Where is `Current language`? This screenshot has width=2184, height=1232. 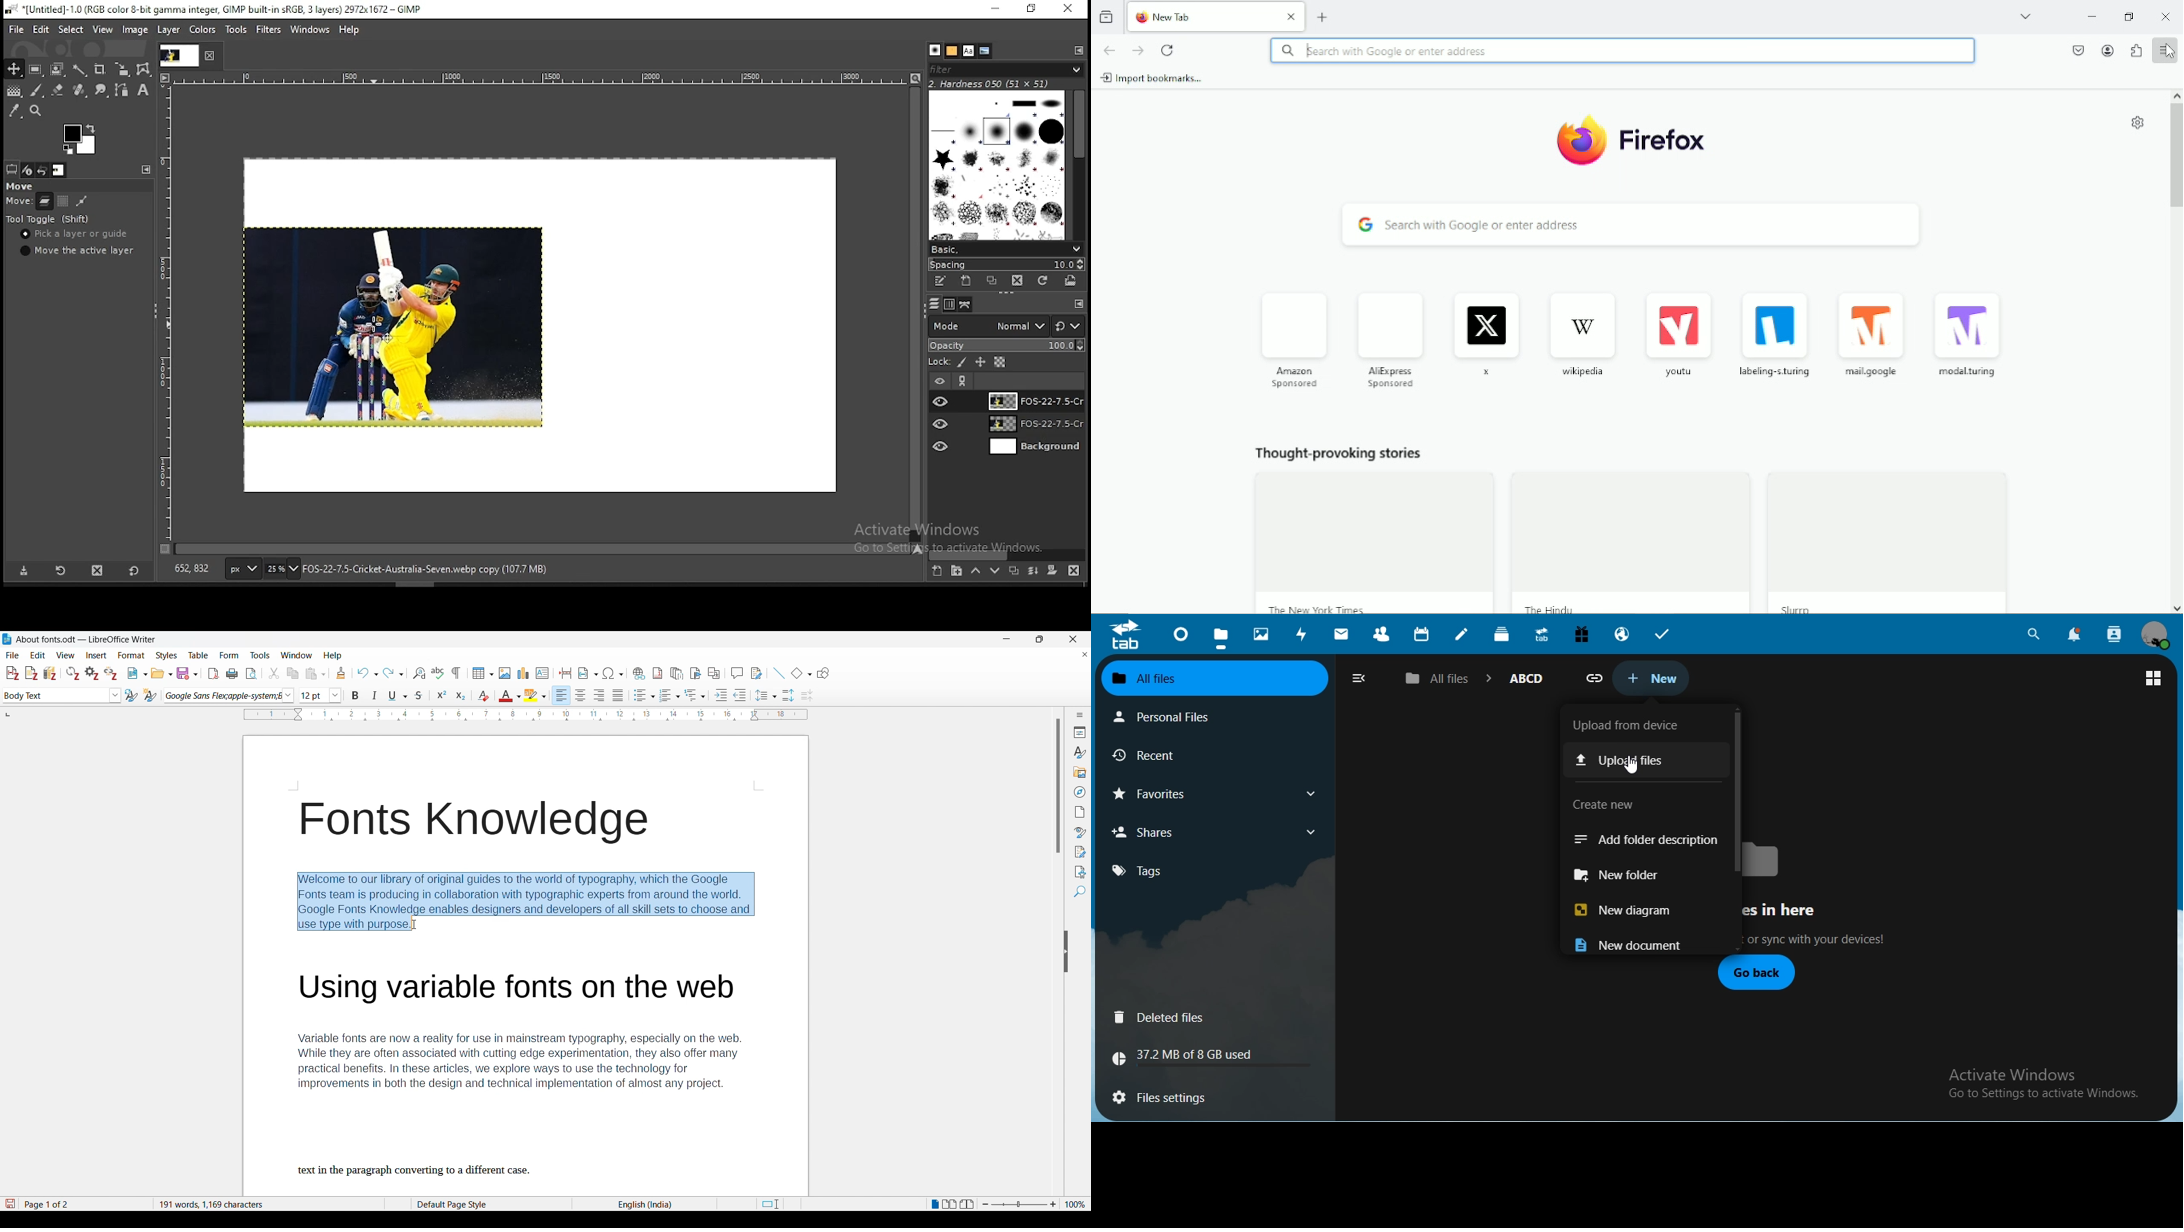
Current language is located at coordinates (647, 1204).